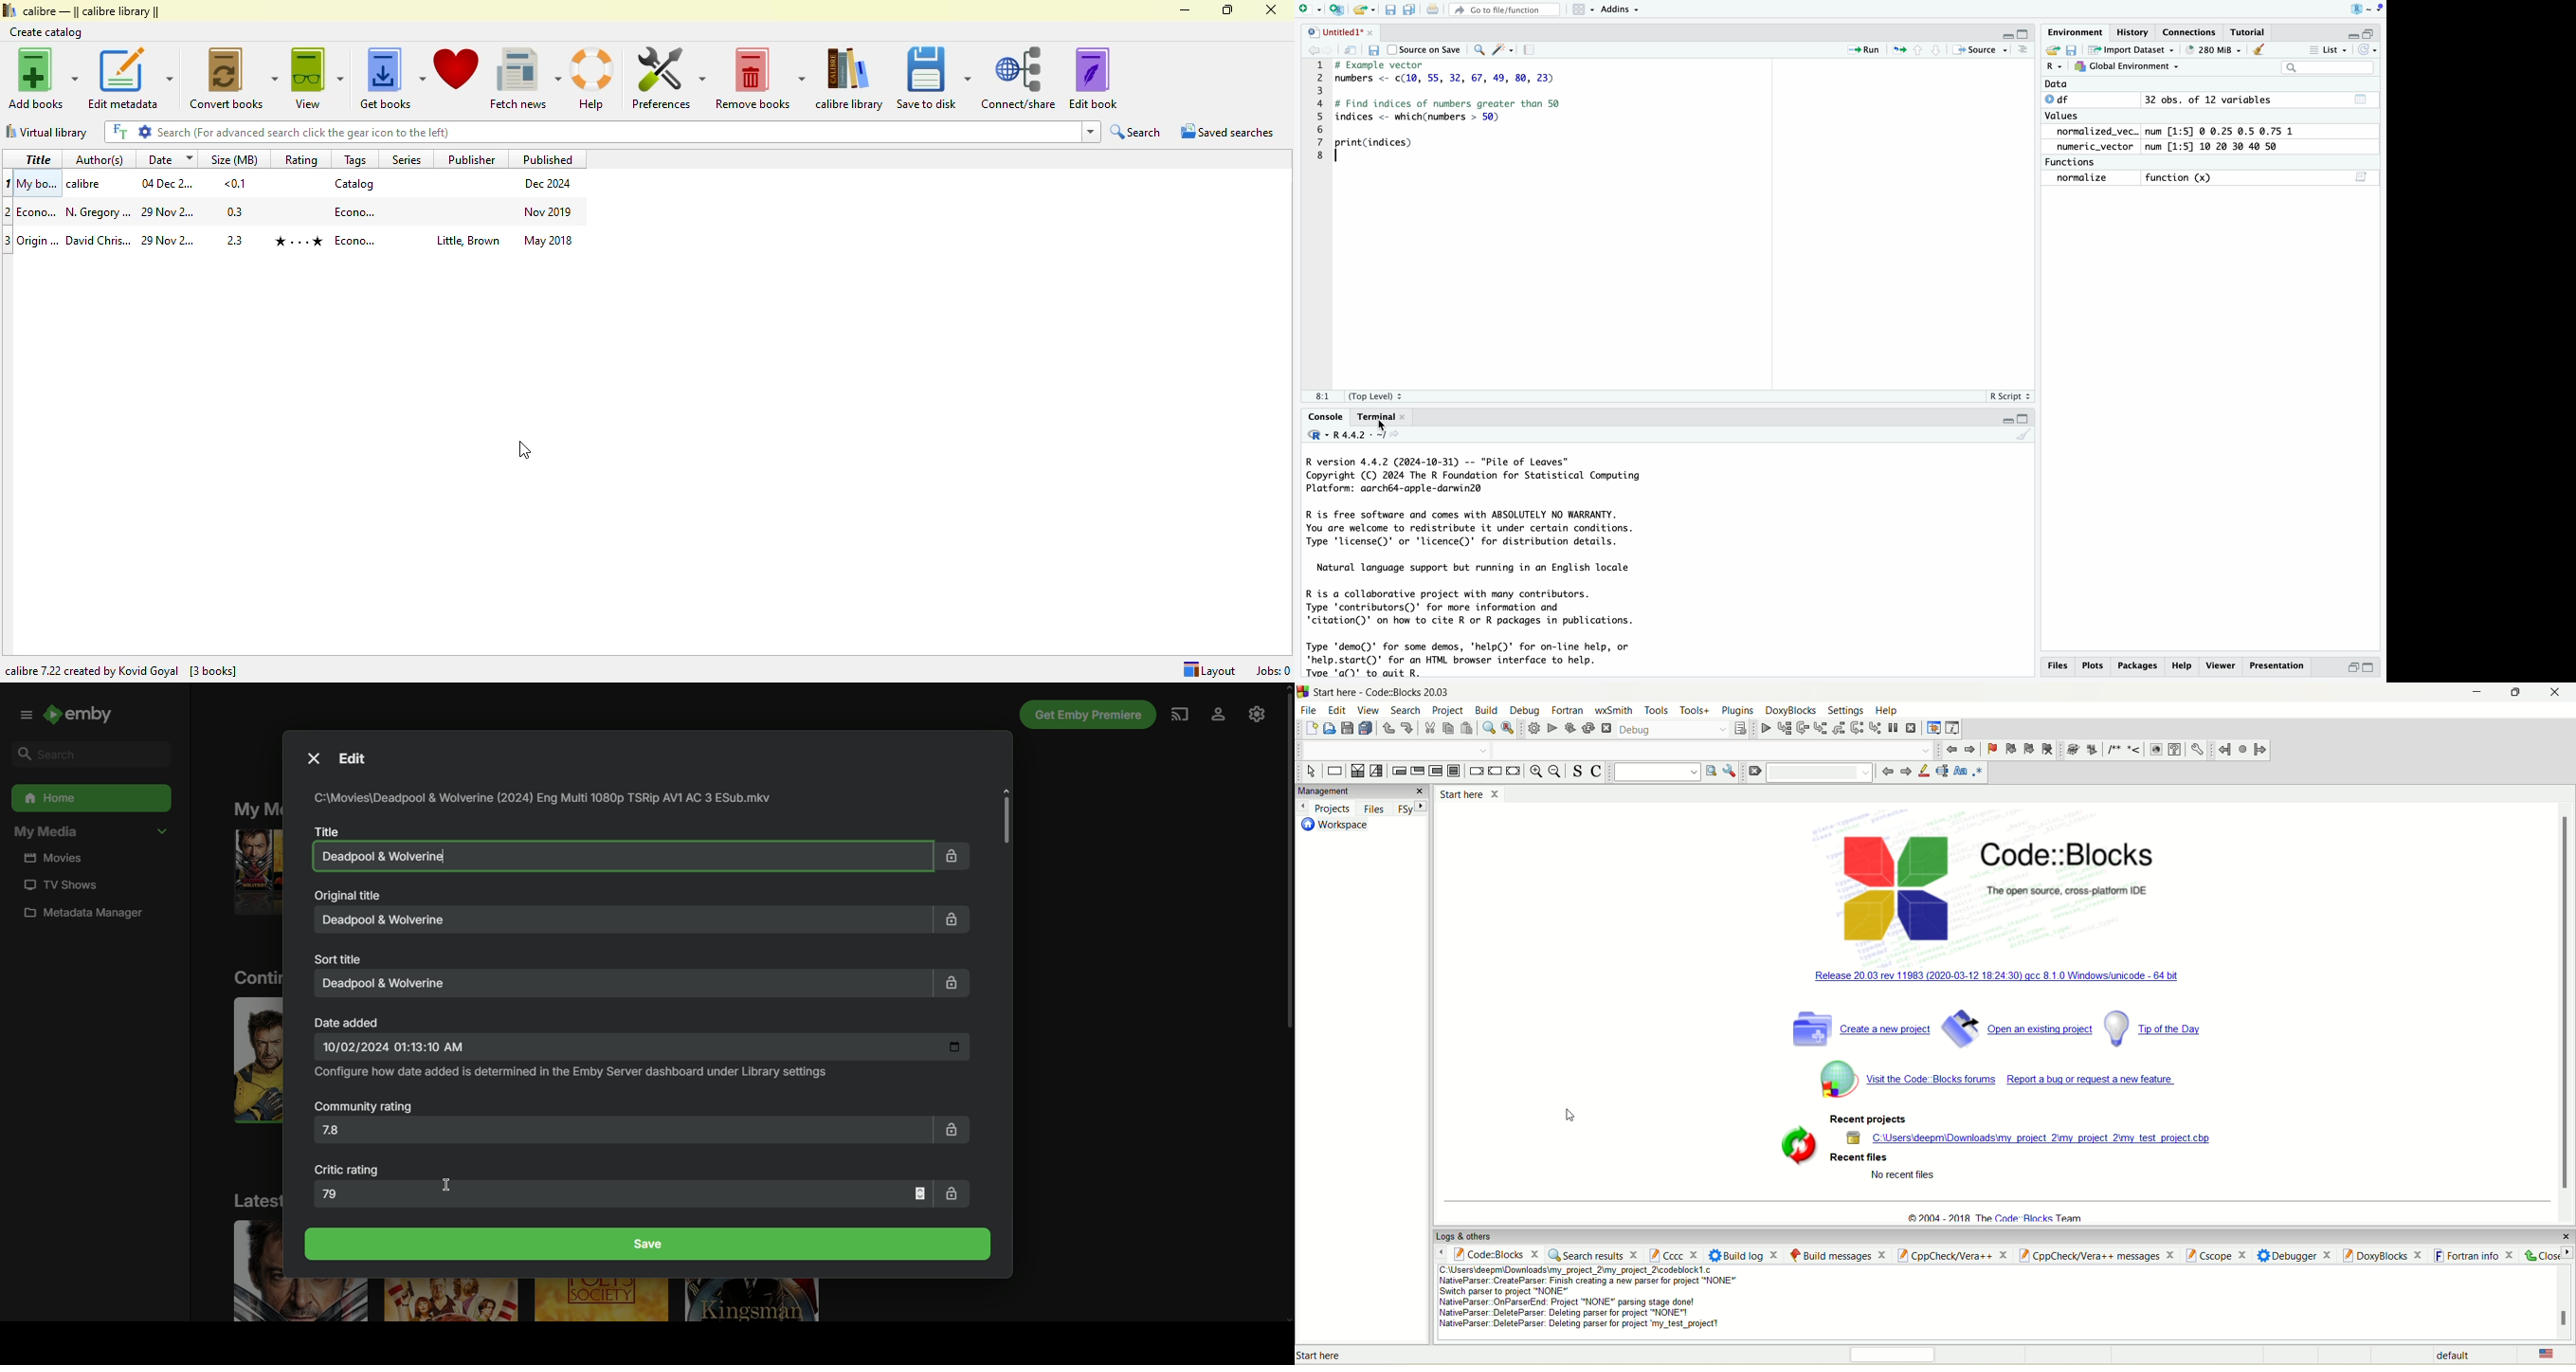 The image size is (2576, 1372). What do you see at coordinates (1478, 50) in the screenshot?
I see `search` at bounding box center [1478, 50].